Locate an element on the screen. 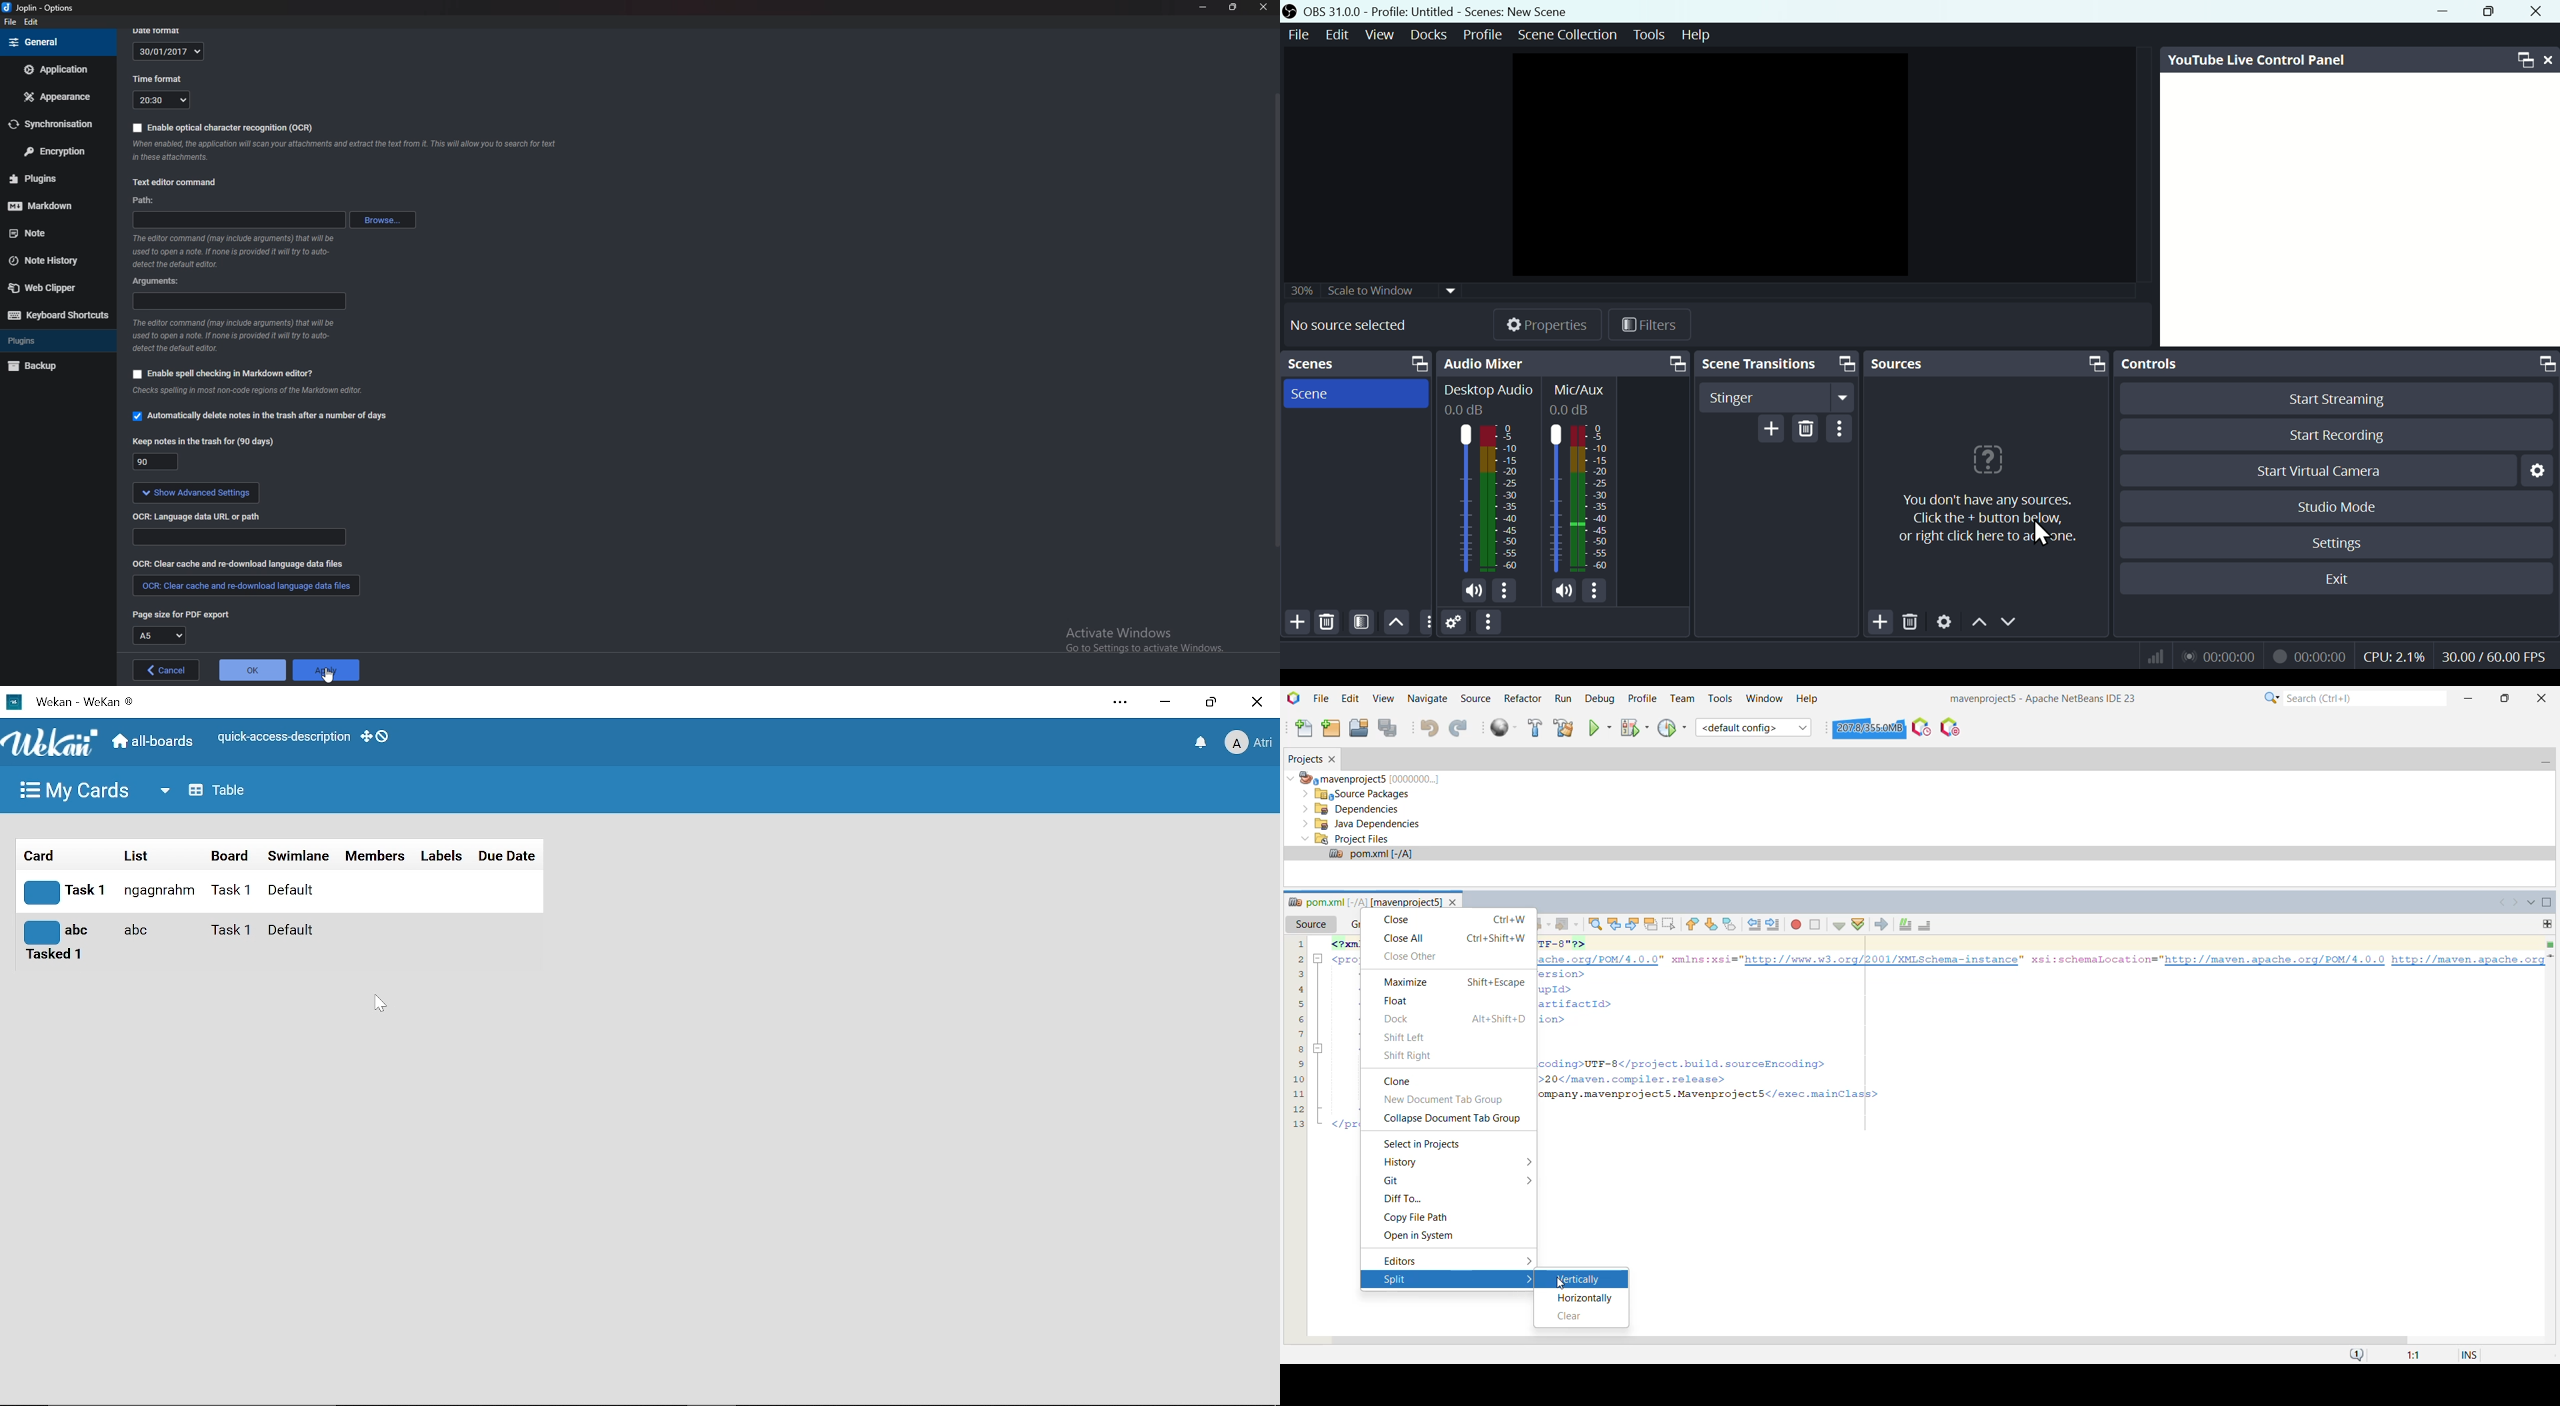  automatically delete notes is located at coordinates (267, 419).